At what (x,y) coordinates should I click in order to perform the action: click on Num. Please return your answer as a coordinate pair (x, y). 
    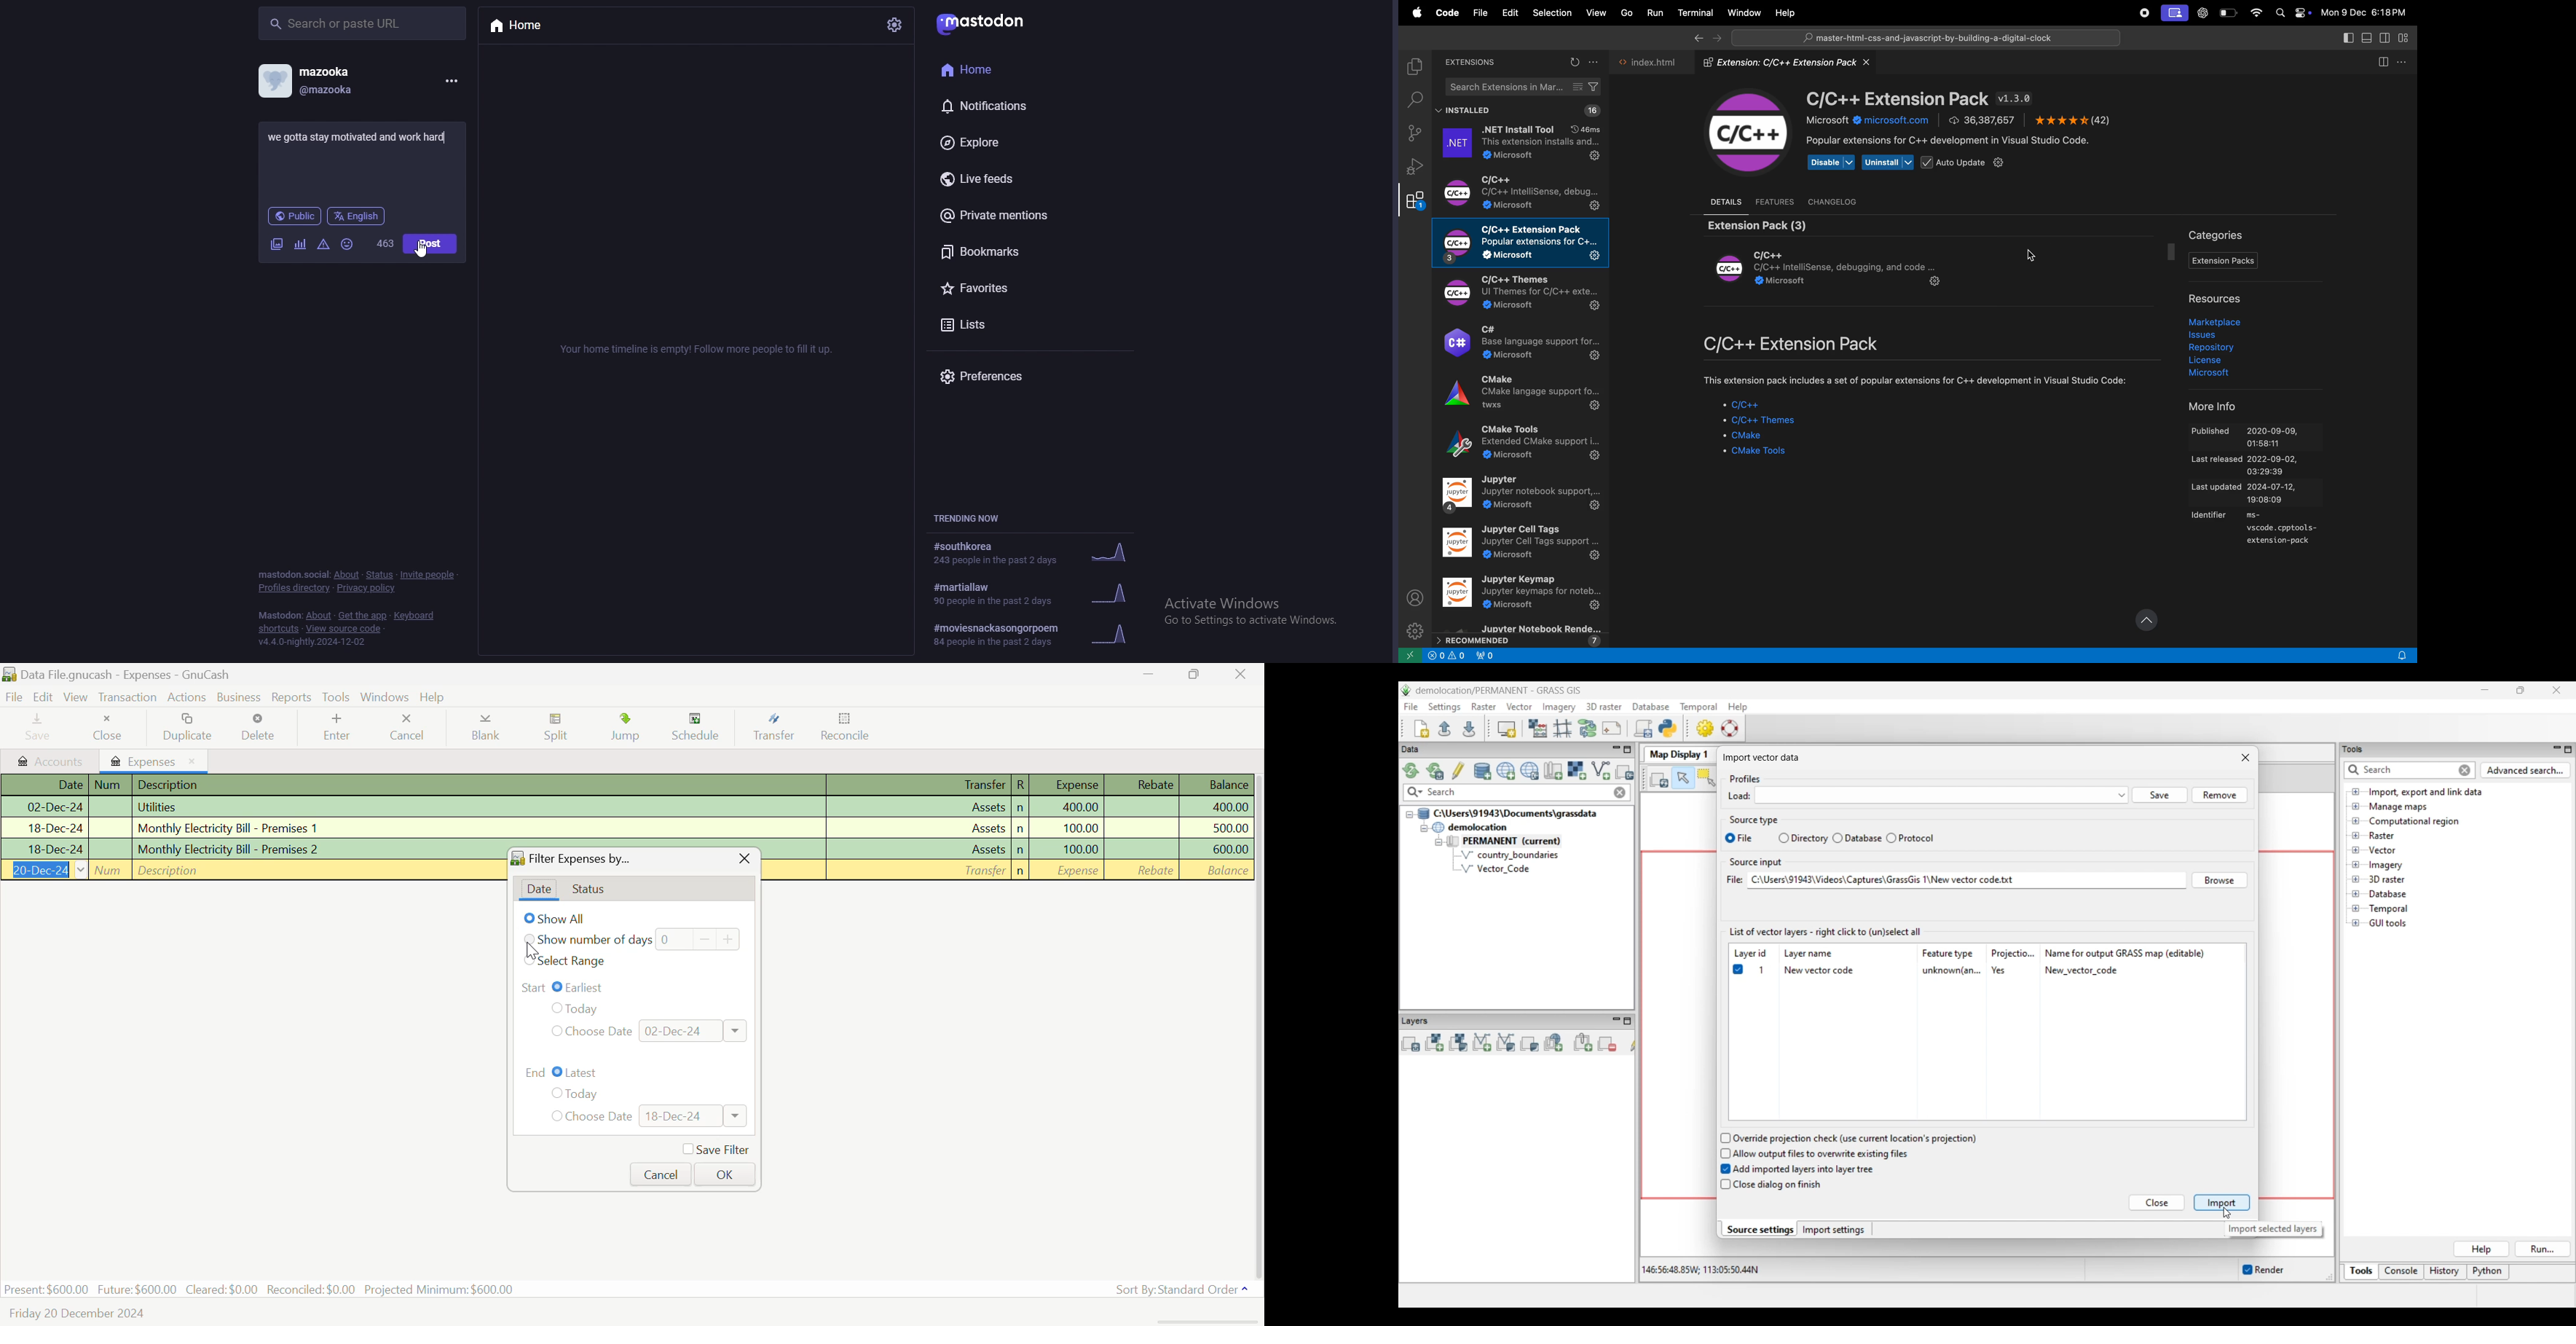
    Looking at the image, I should click on (108, 807).